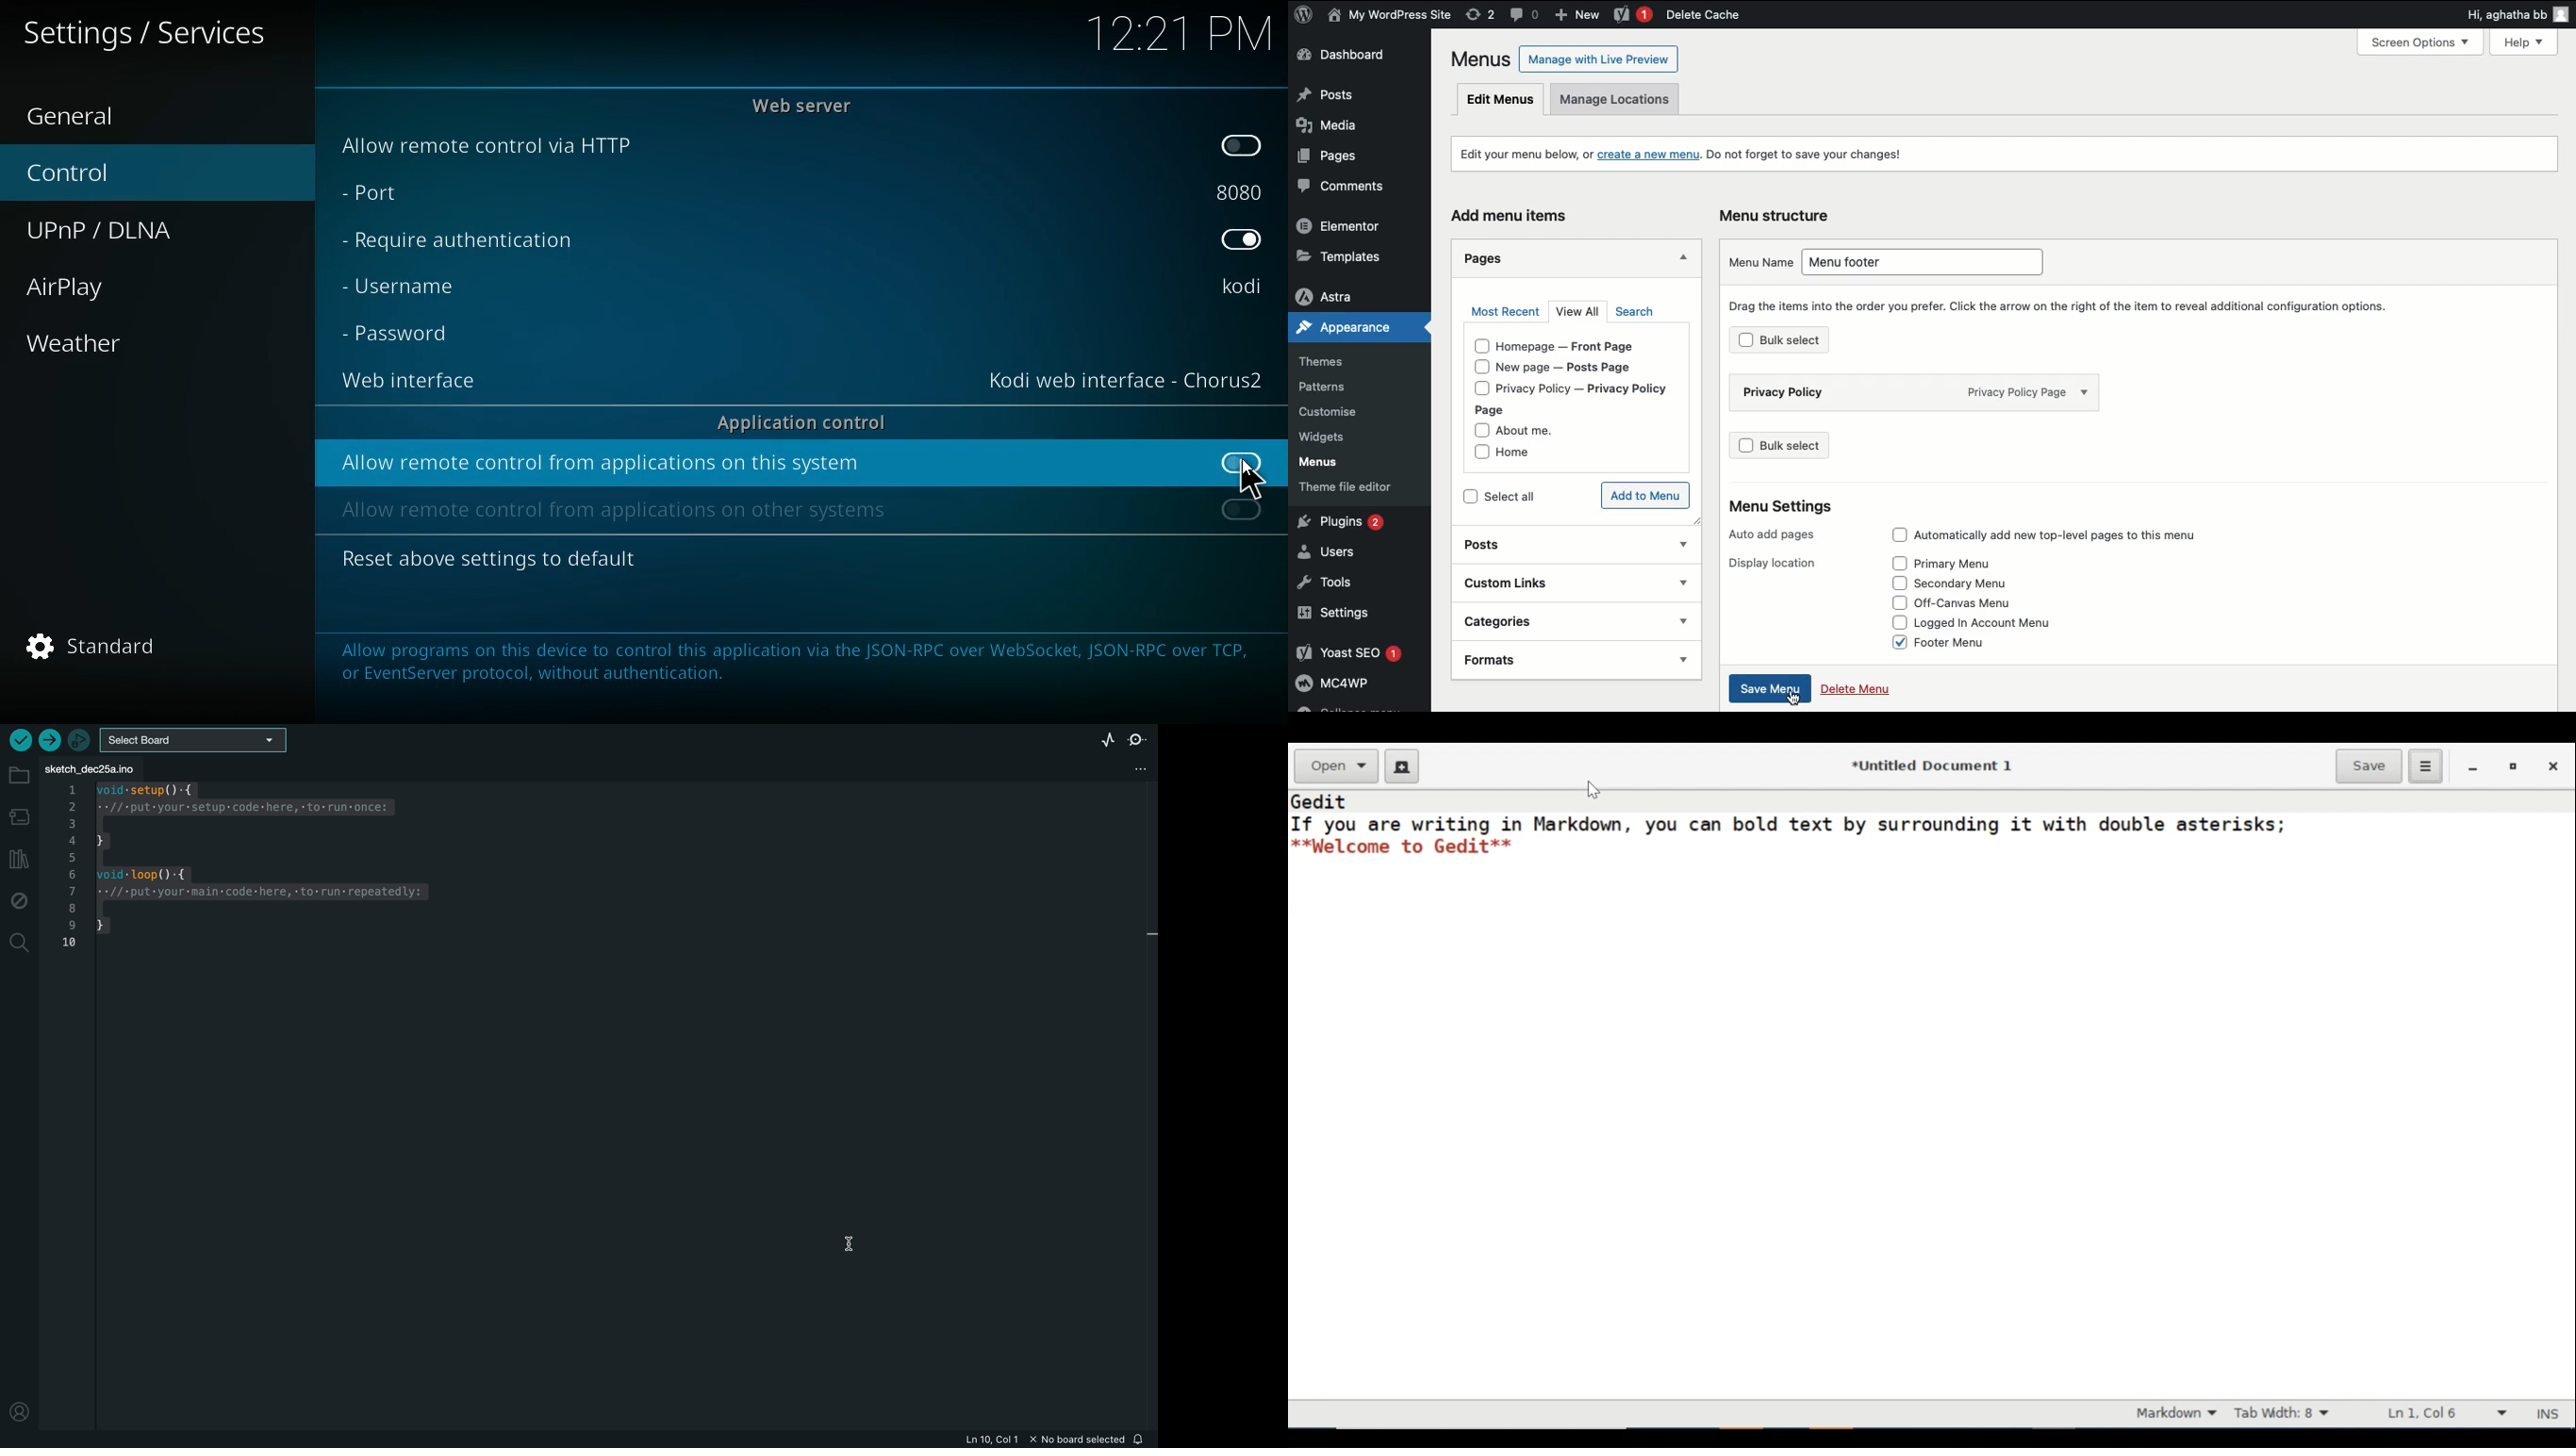  I want to click on web interface, so click(416, 382).